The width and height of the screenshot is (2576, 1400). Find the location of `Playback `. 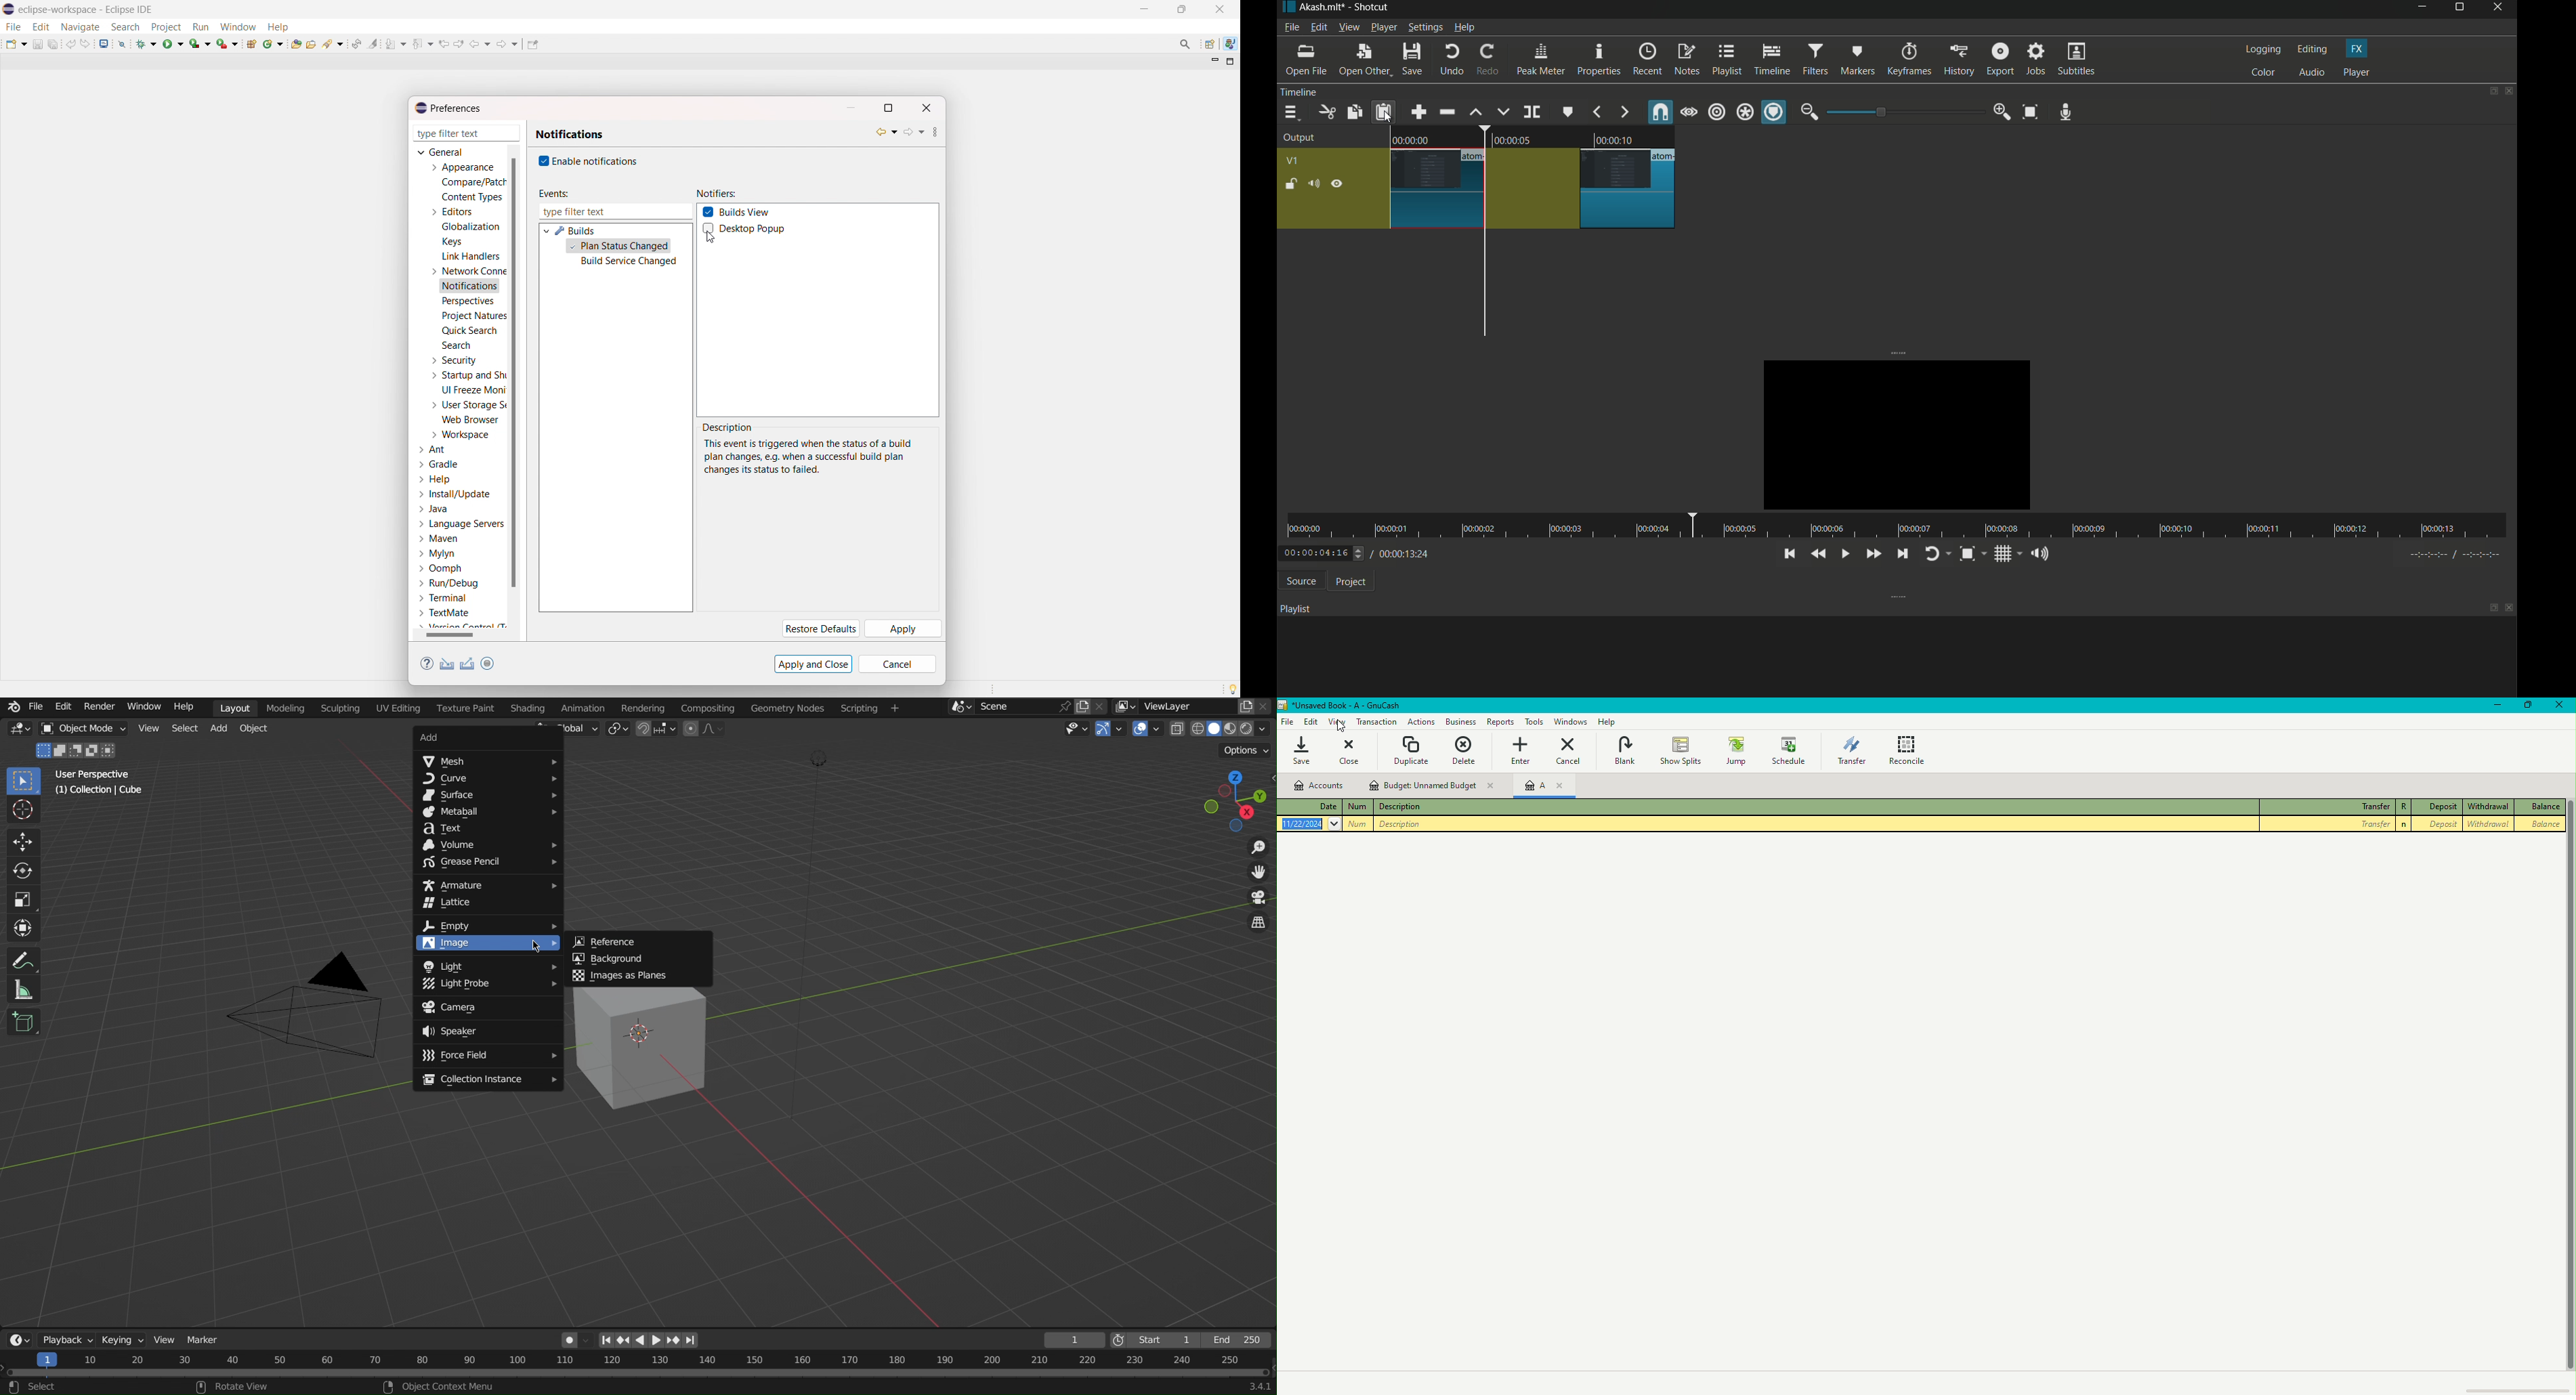

Playback  is located at coordinates (63, 1338).